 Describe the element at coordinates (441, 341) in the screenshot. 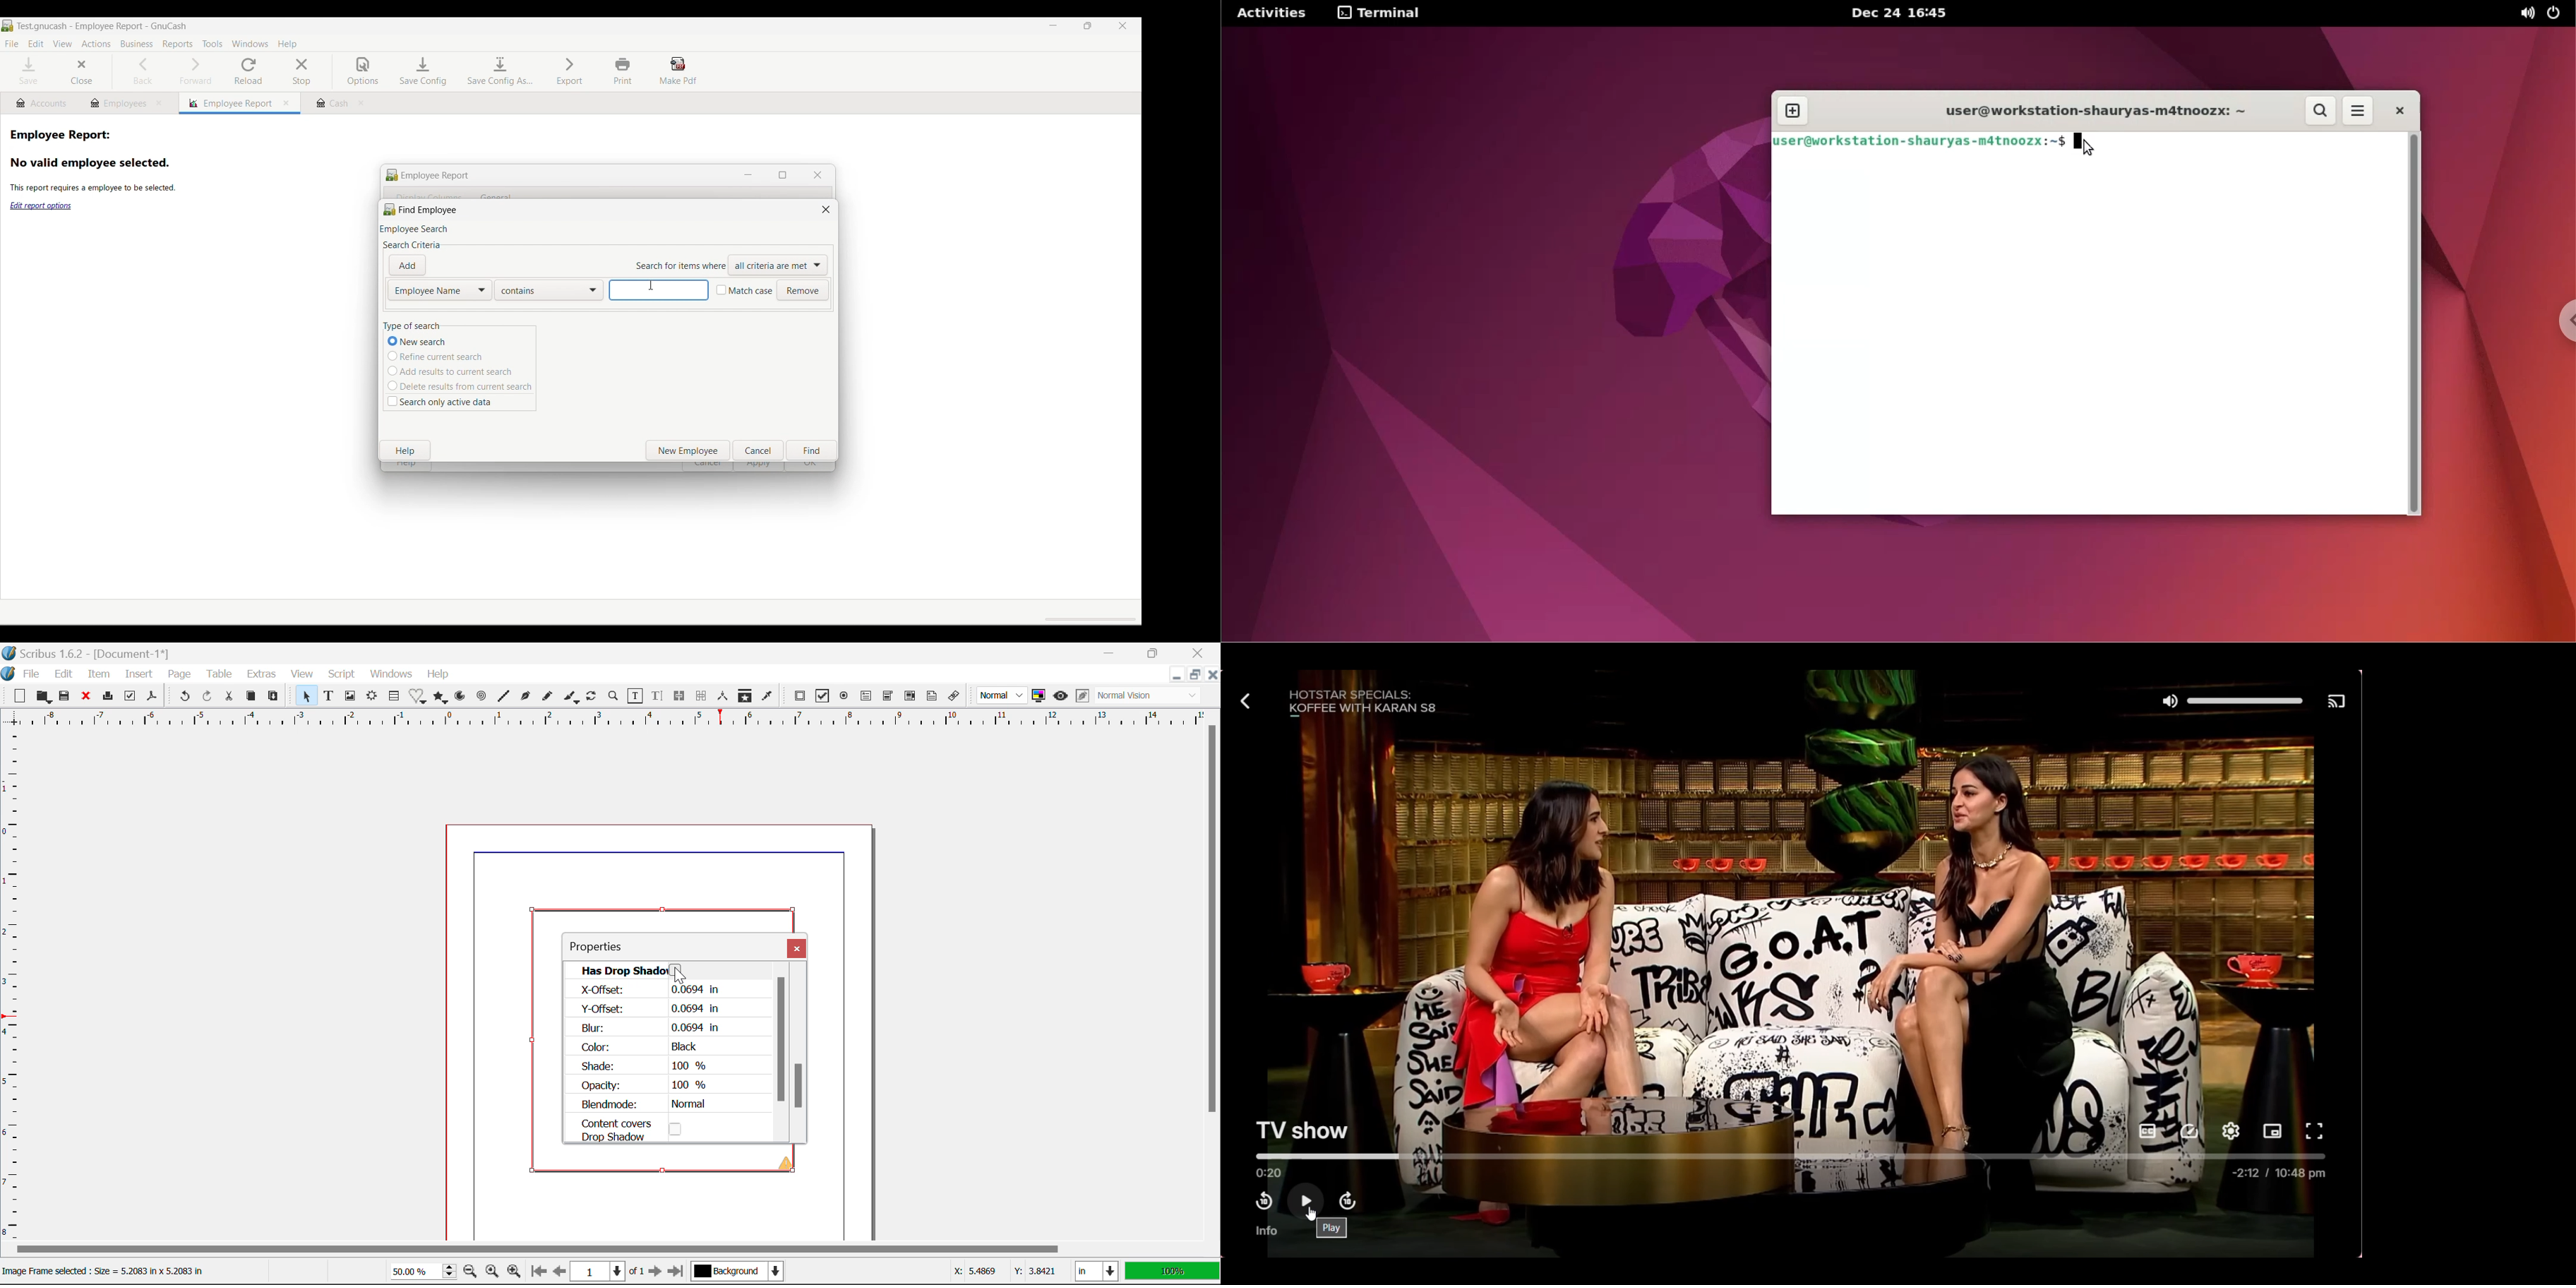

I see `New search selected` at that location.